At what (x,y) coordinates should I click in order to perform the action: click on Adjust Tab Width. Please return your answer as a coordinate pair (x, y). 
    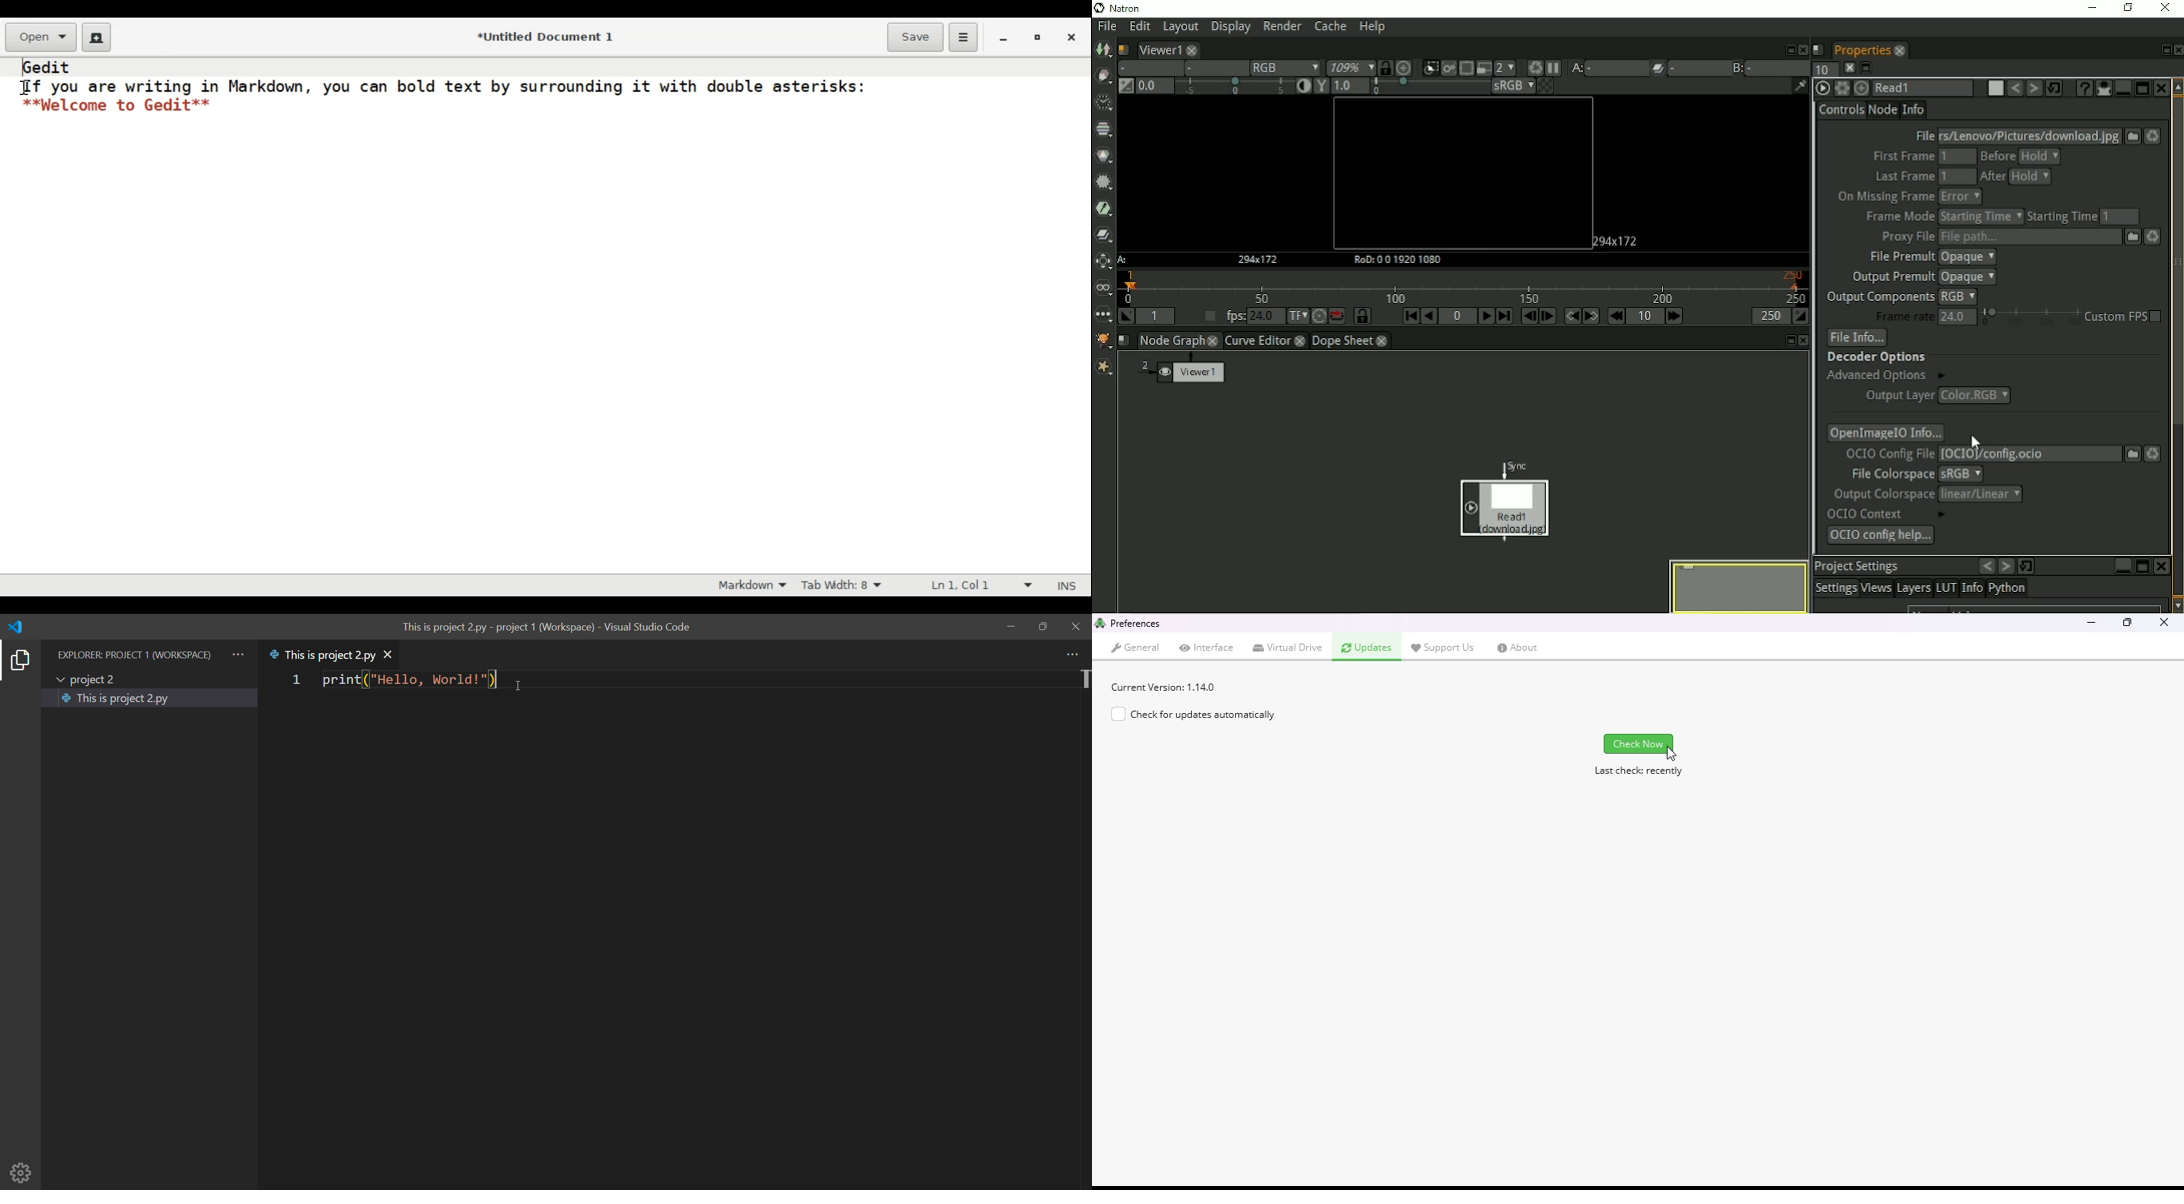
    Looking at the image, I should click on (850, 585).